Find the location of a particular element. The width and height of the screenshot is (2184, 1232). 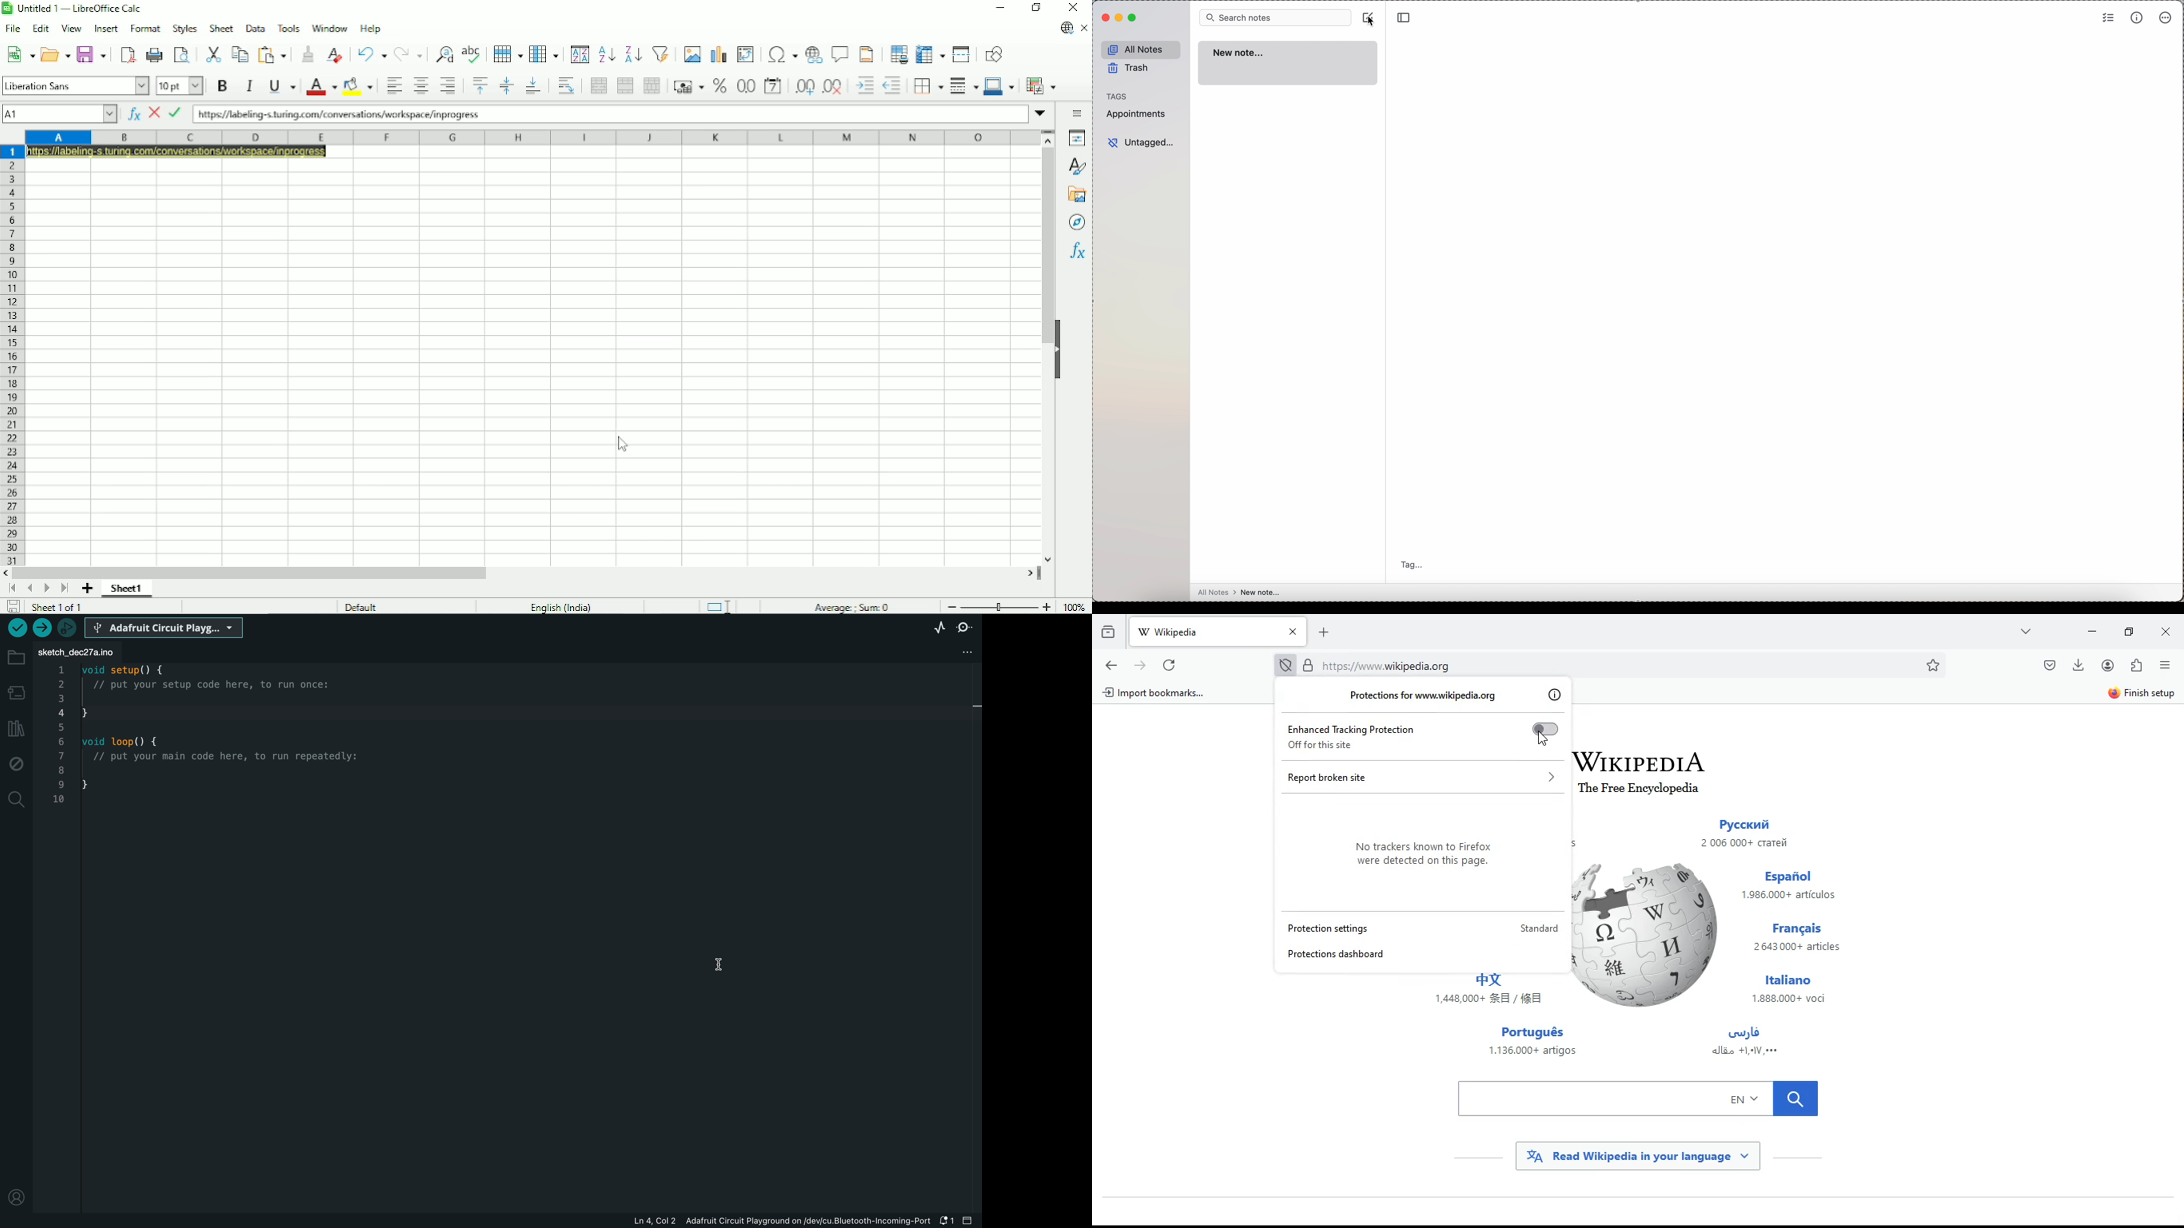

Font style is located at coordinates (75, 85).